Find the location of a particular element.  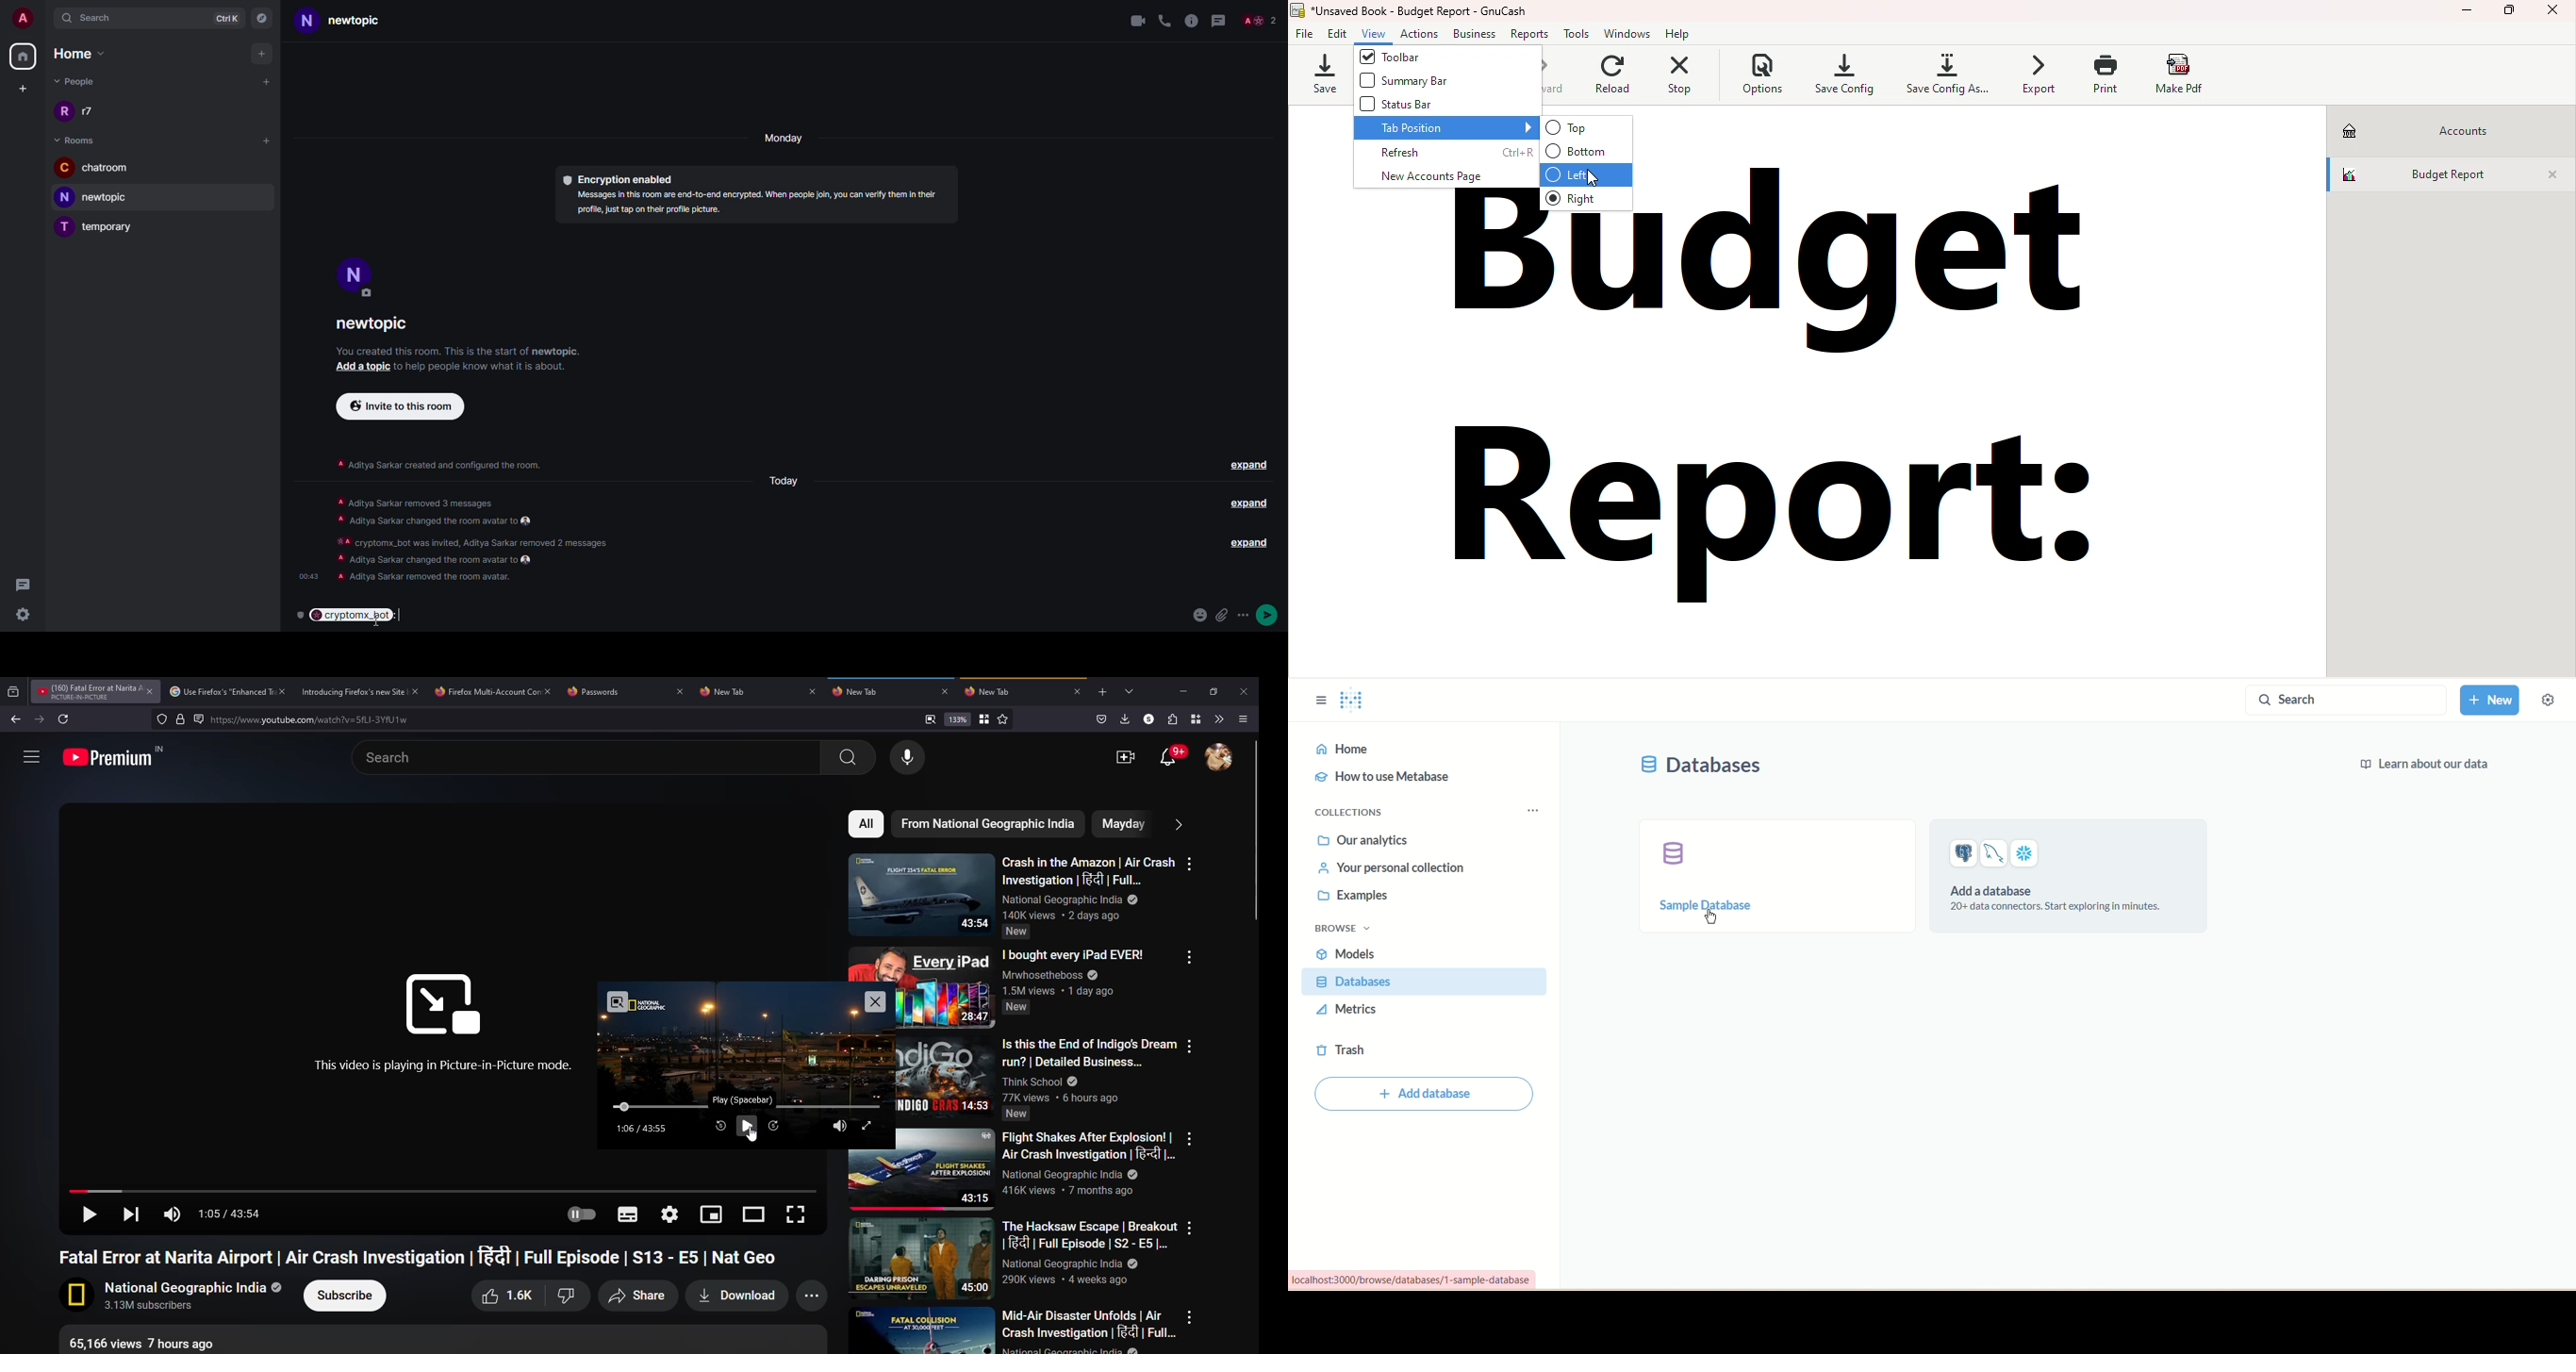

Help is located at coordinates (1678, 35).